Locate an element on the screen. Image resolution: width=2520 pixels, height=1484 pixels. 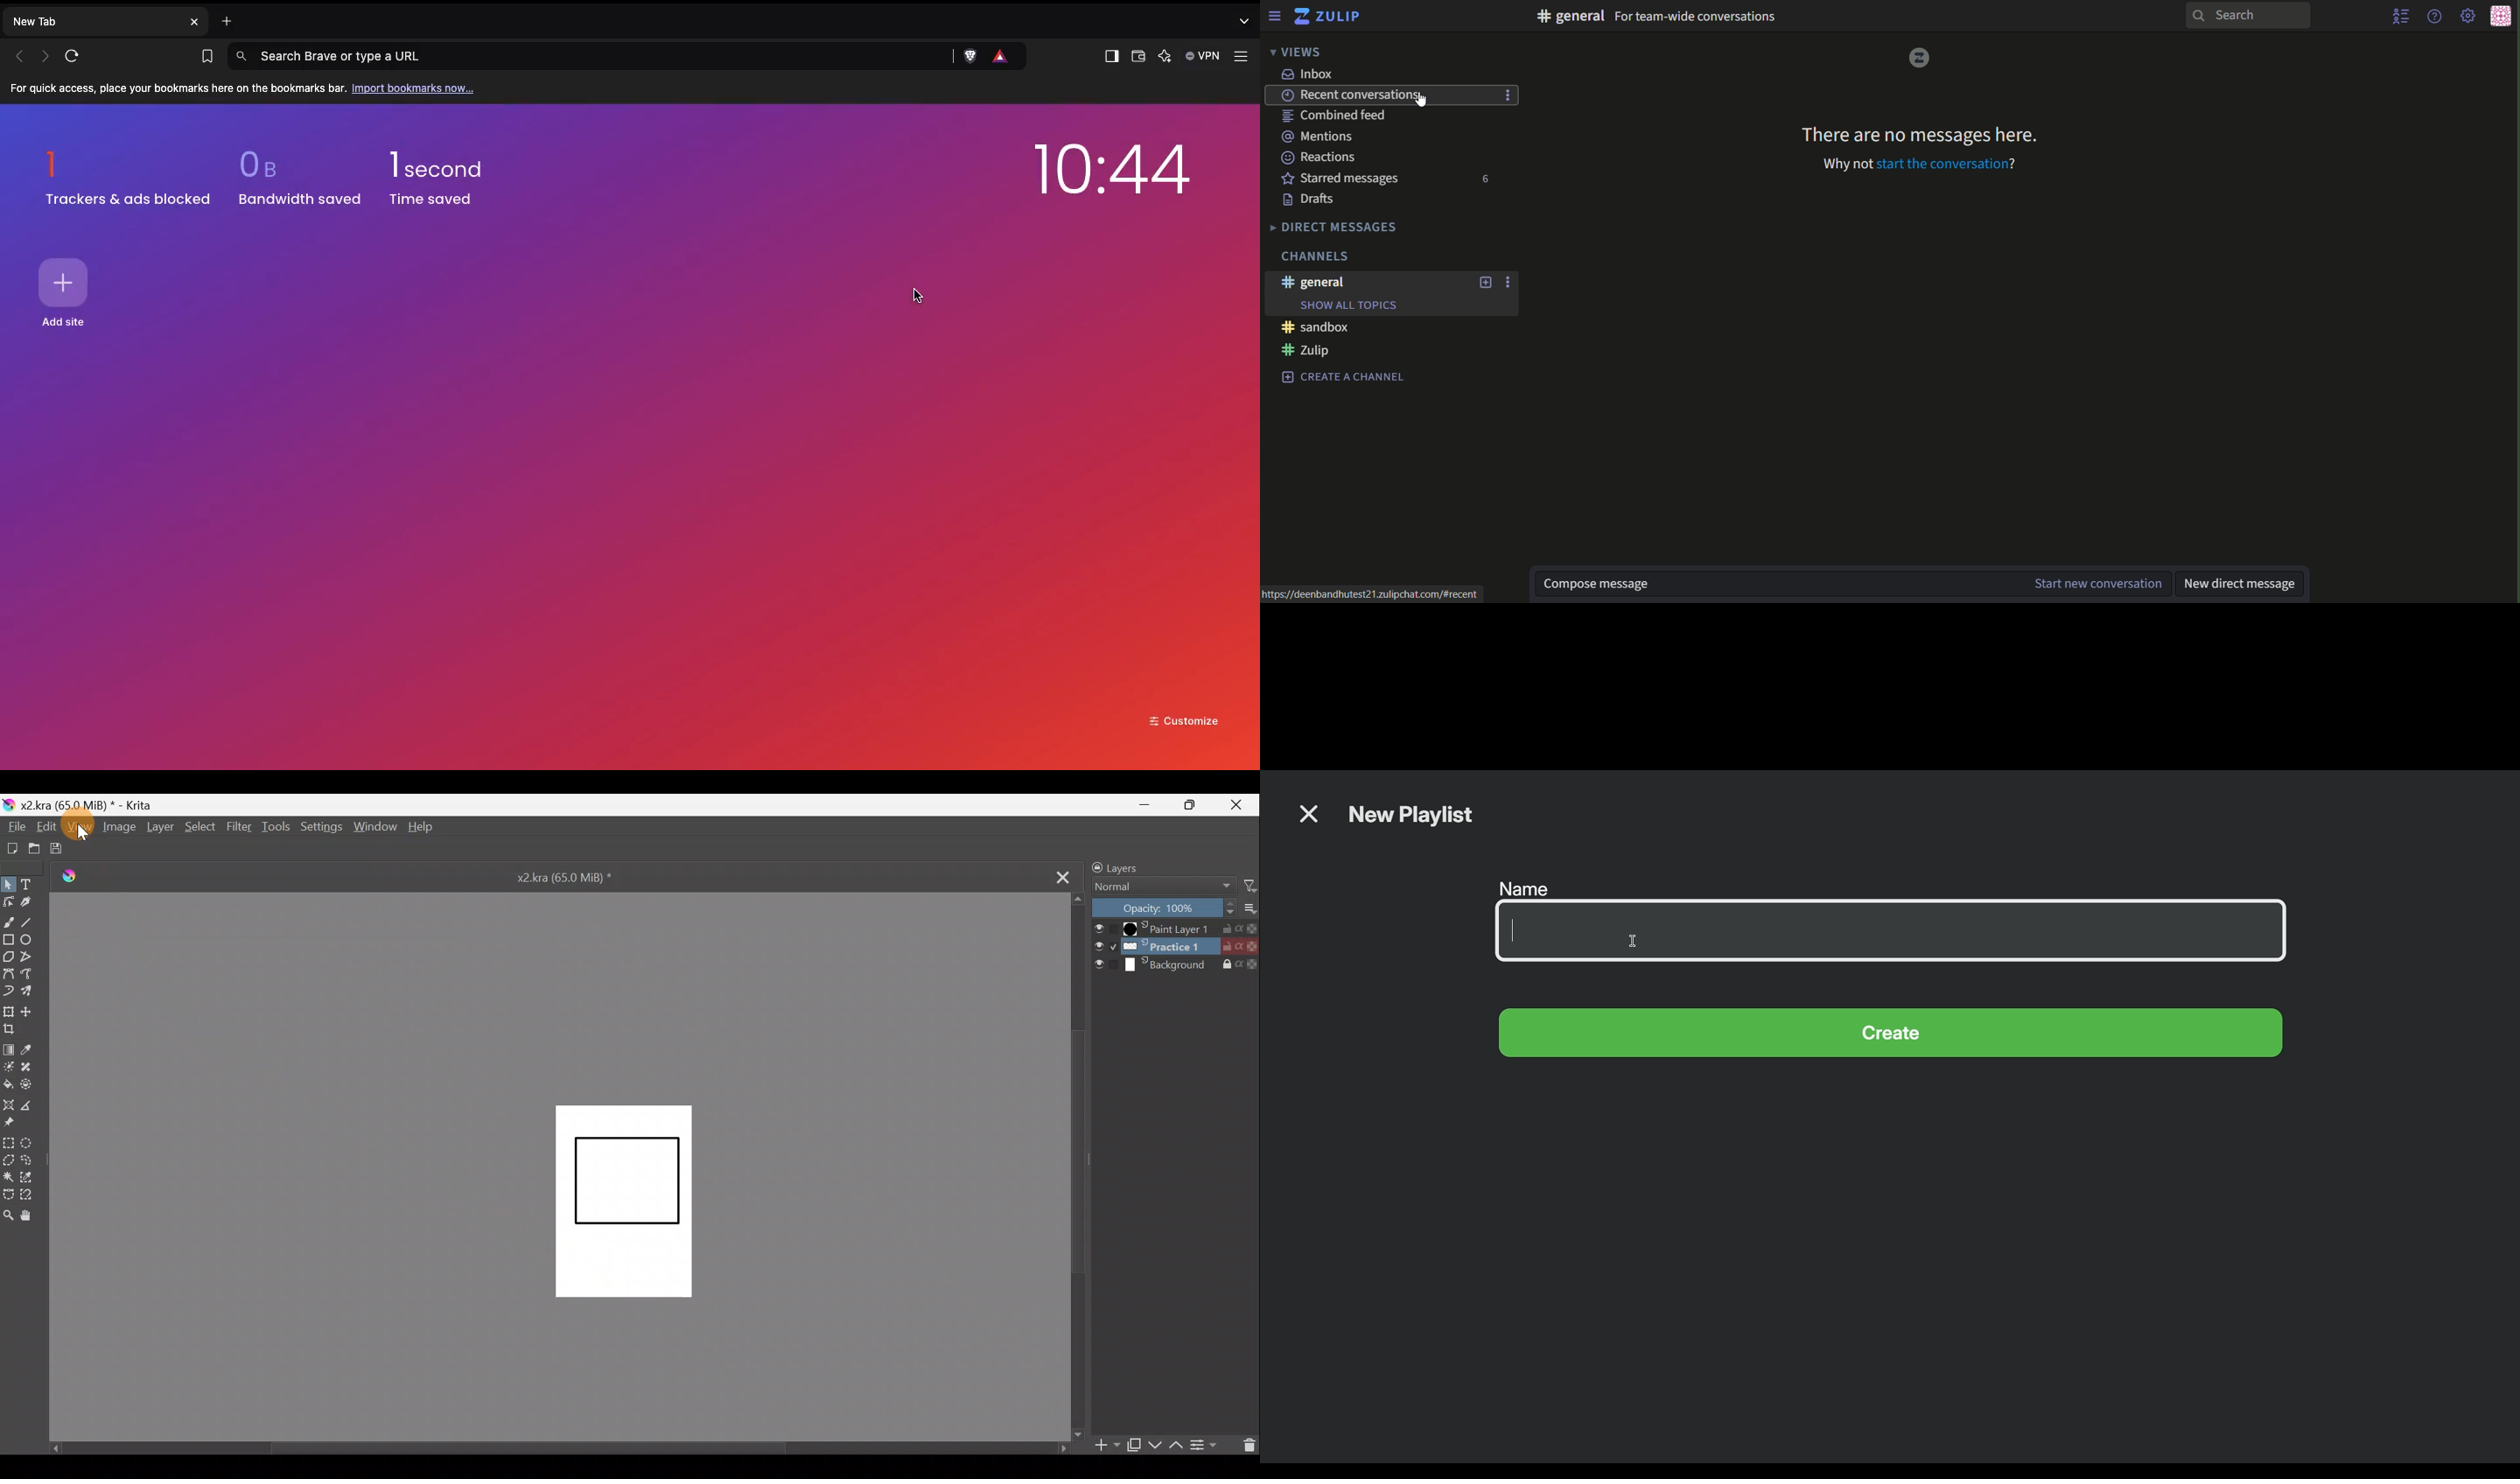
Cursor is located at coordinates (80, 825).